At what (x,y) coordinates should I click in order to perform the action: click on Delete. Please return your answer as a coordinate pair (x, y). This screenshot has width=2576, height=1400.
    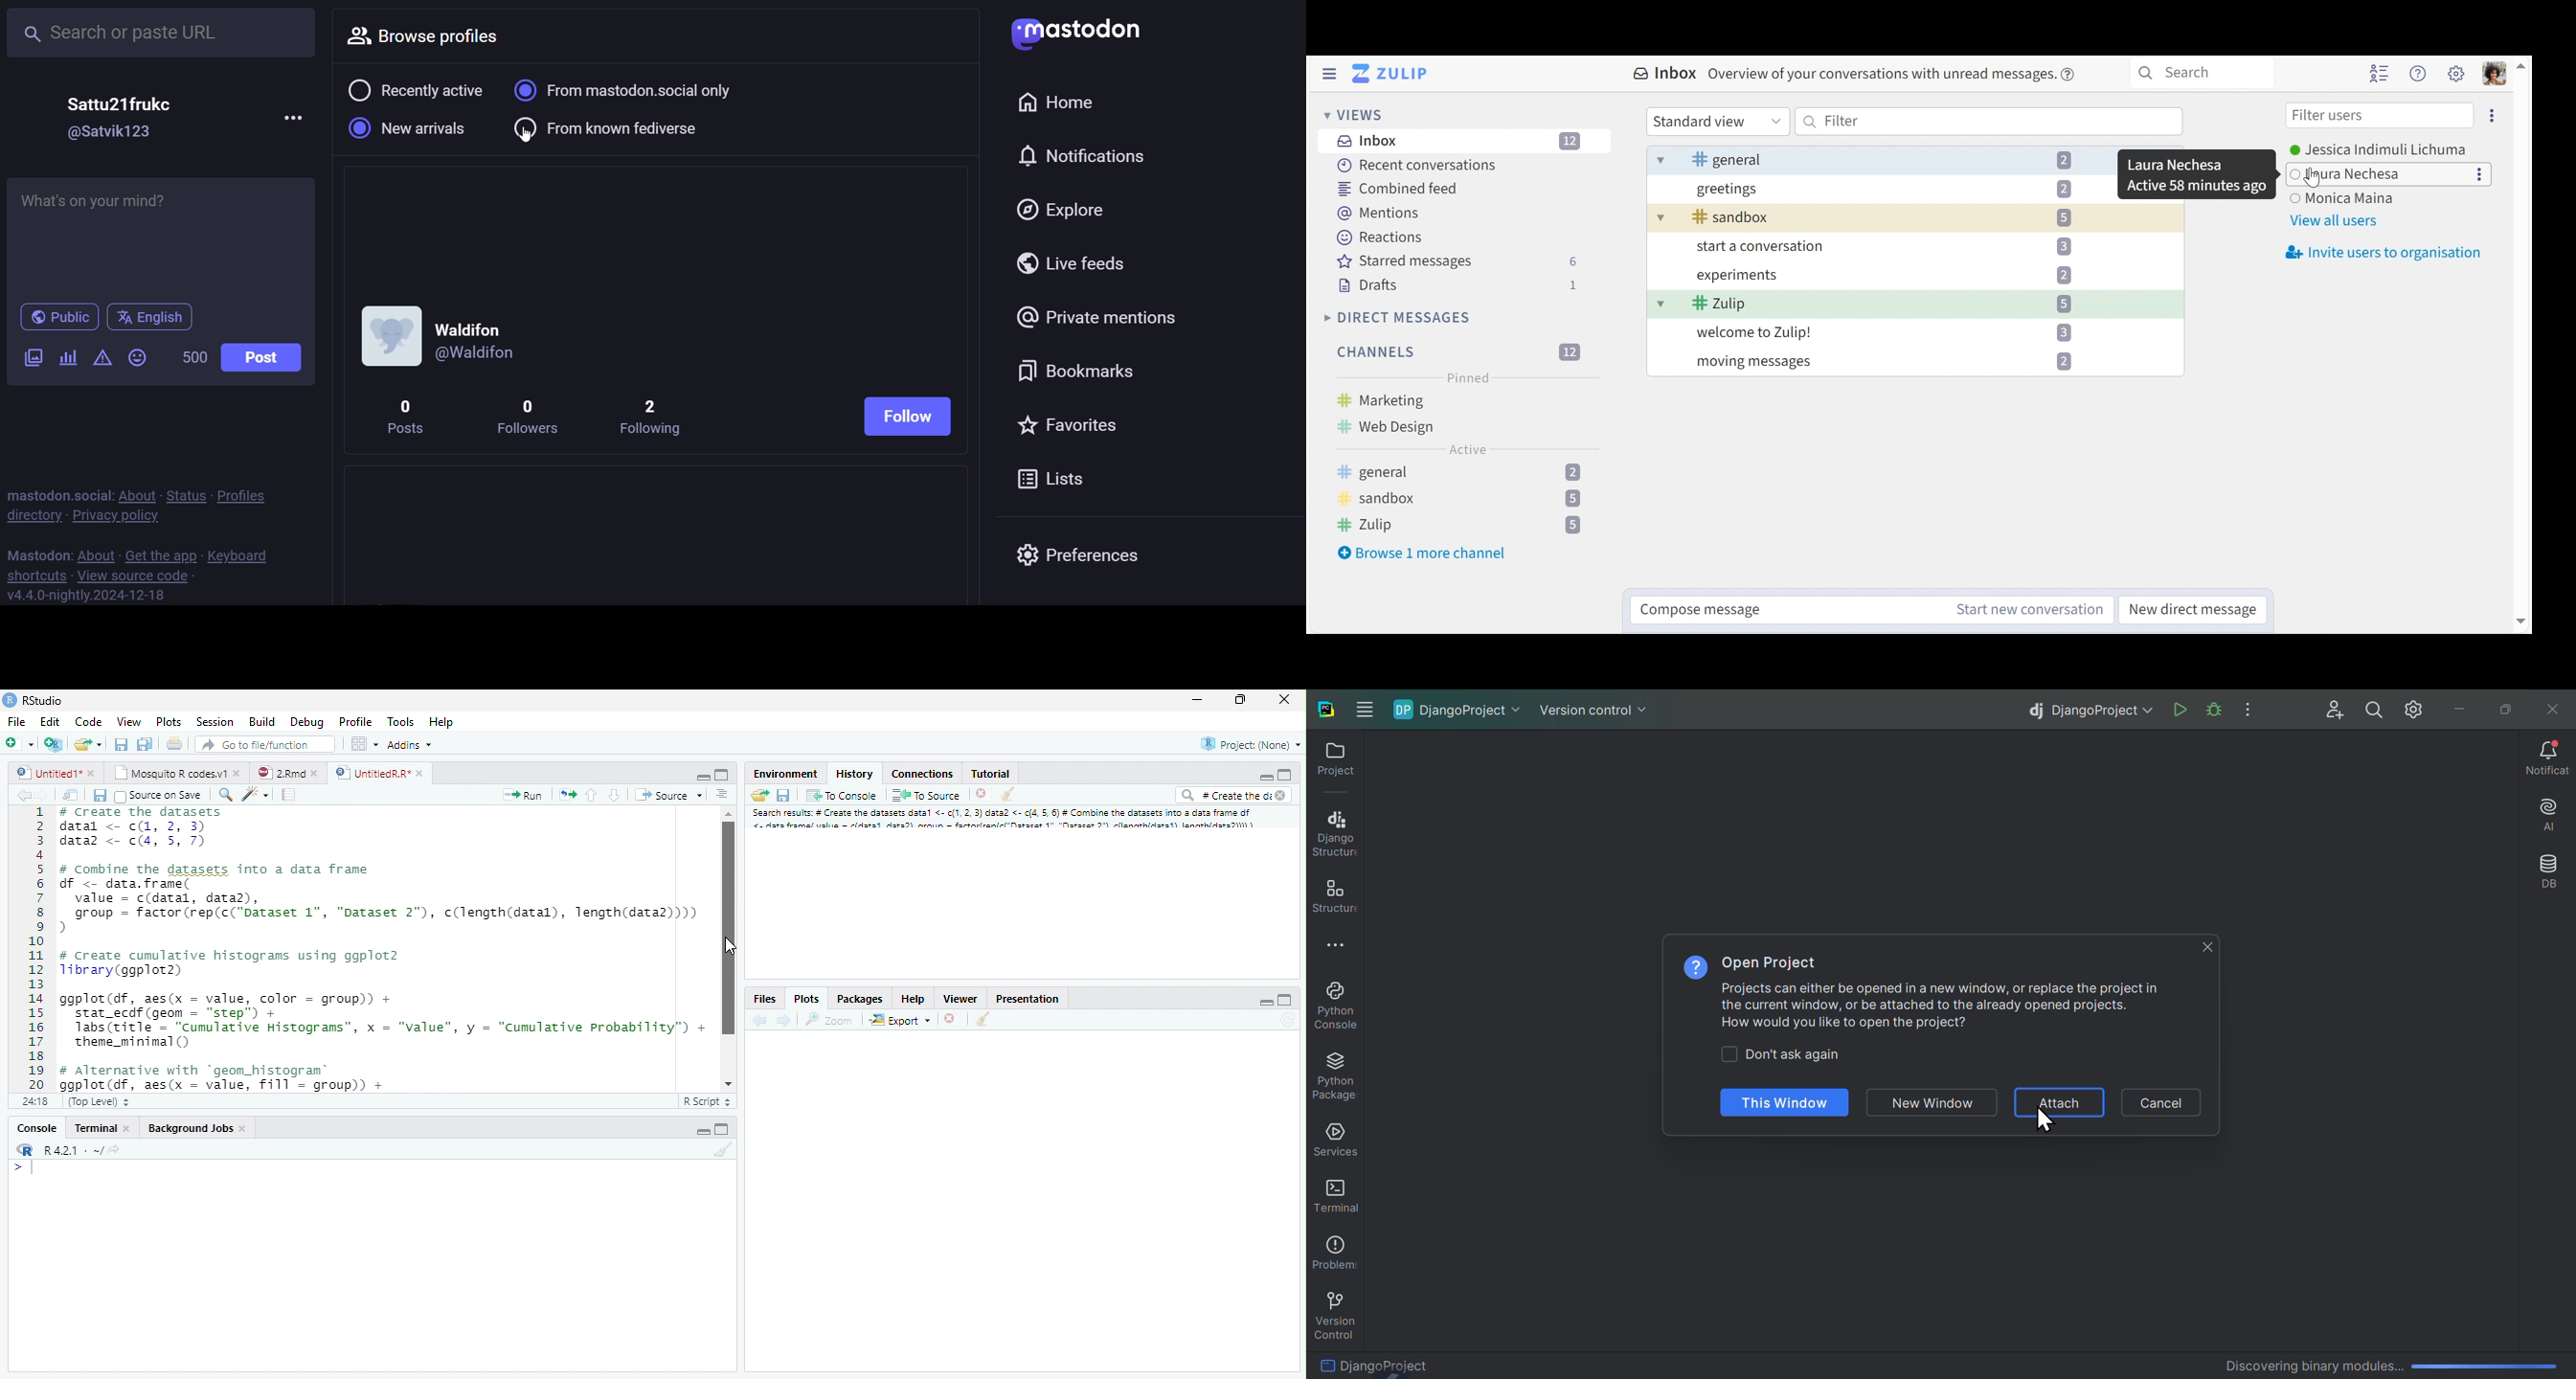
    Looking at the image, I should click on (982, 794).